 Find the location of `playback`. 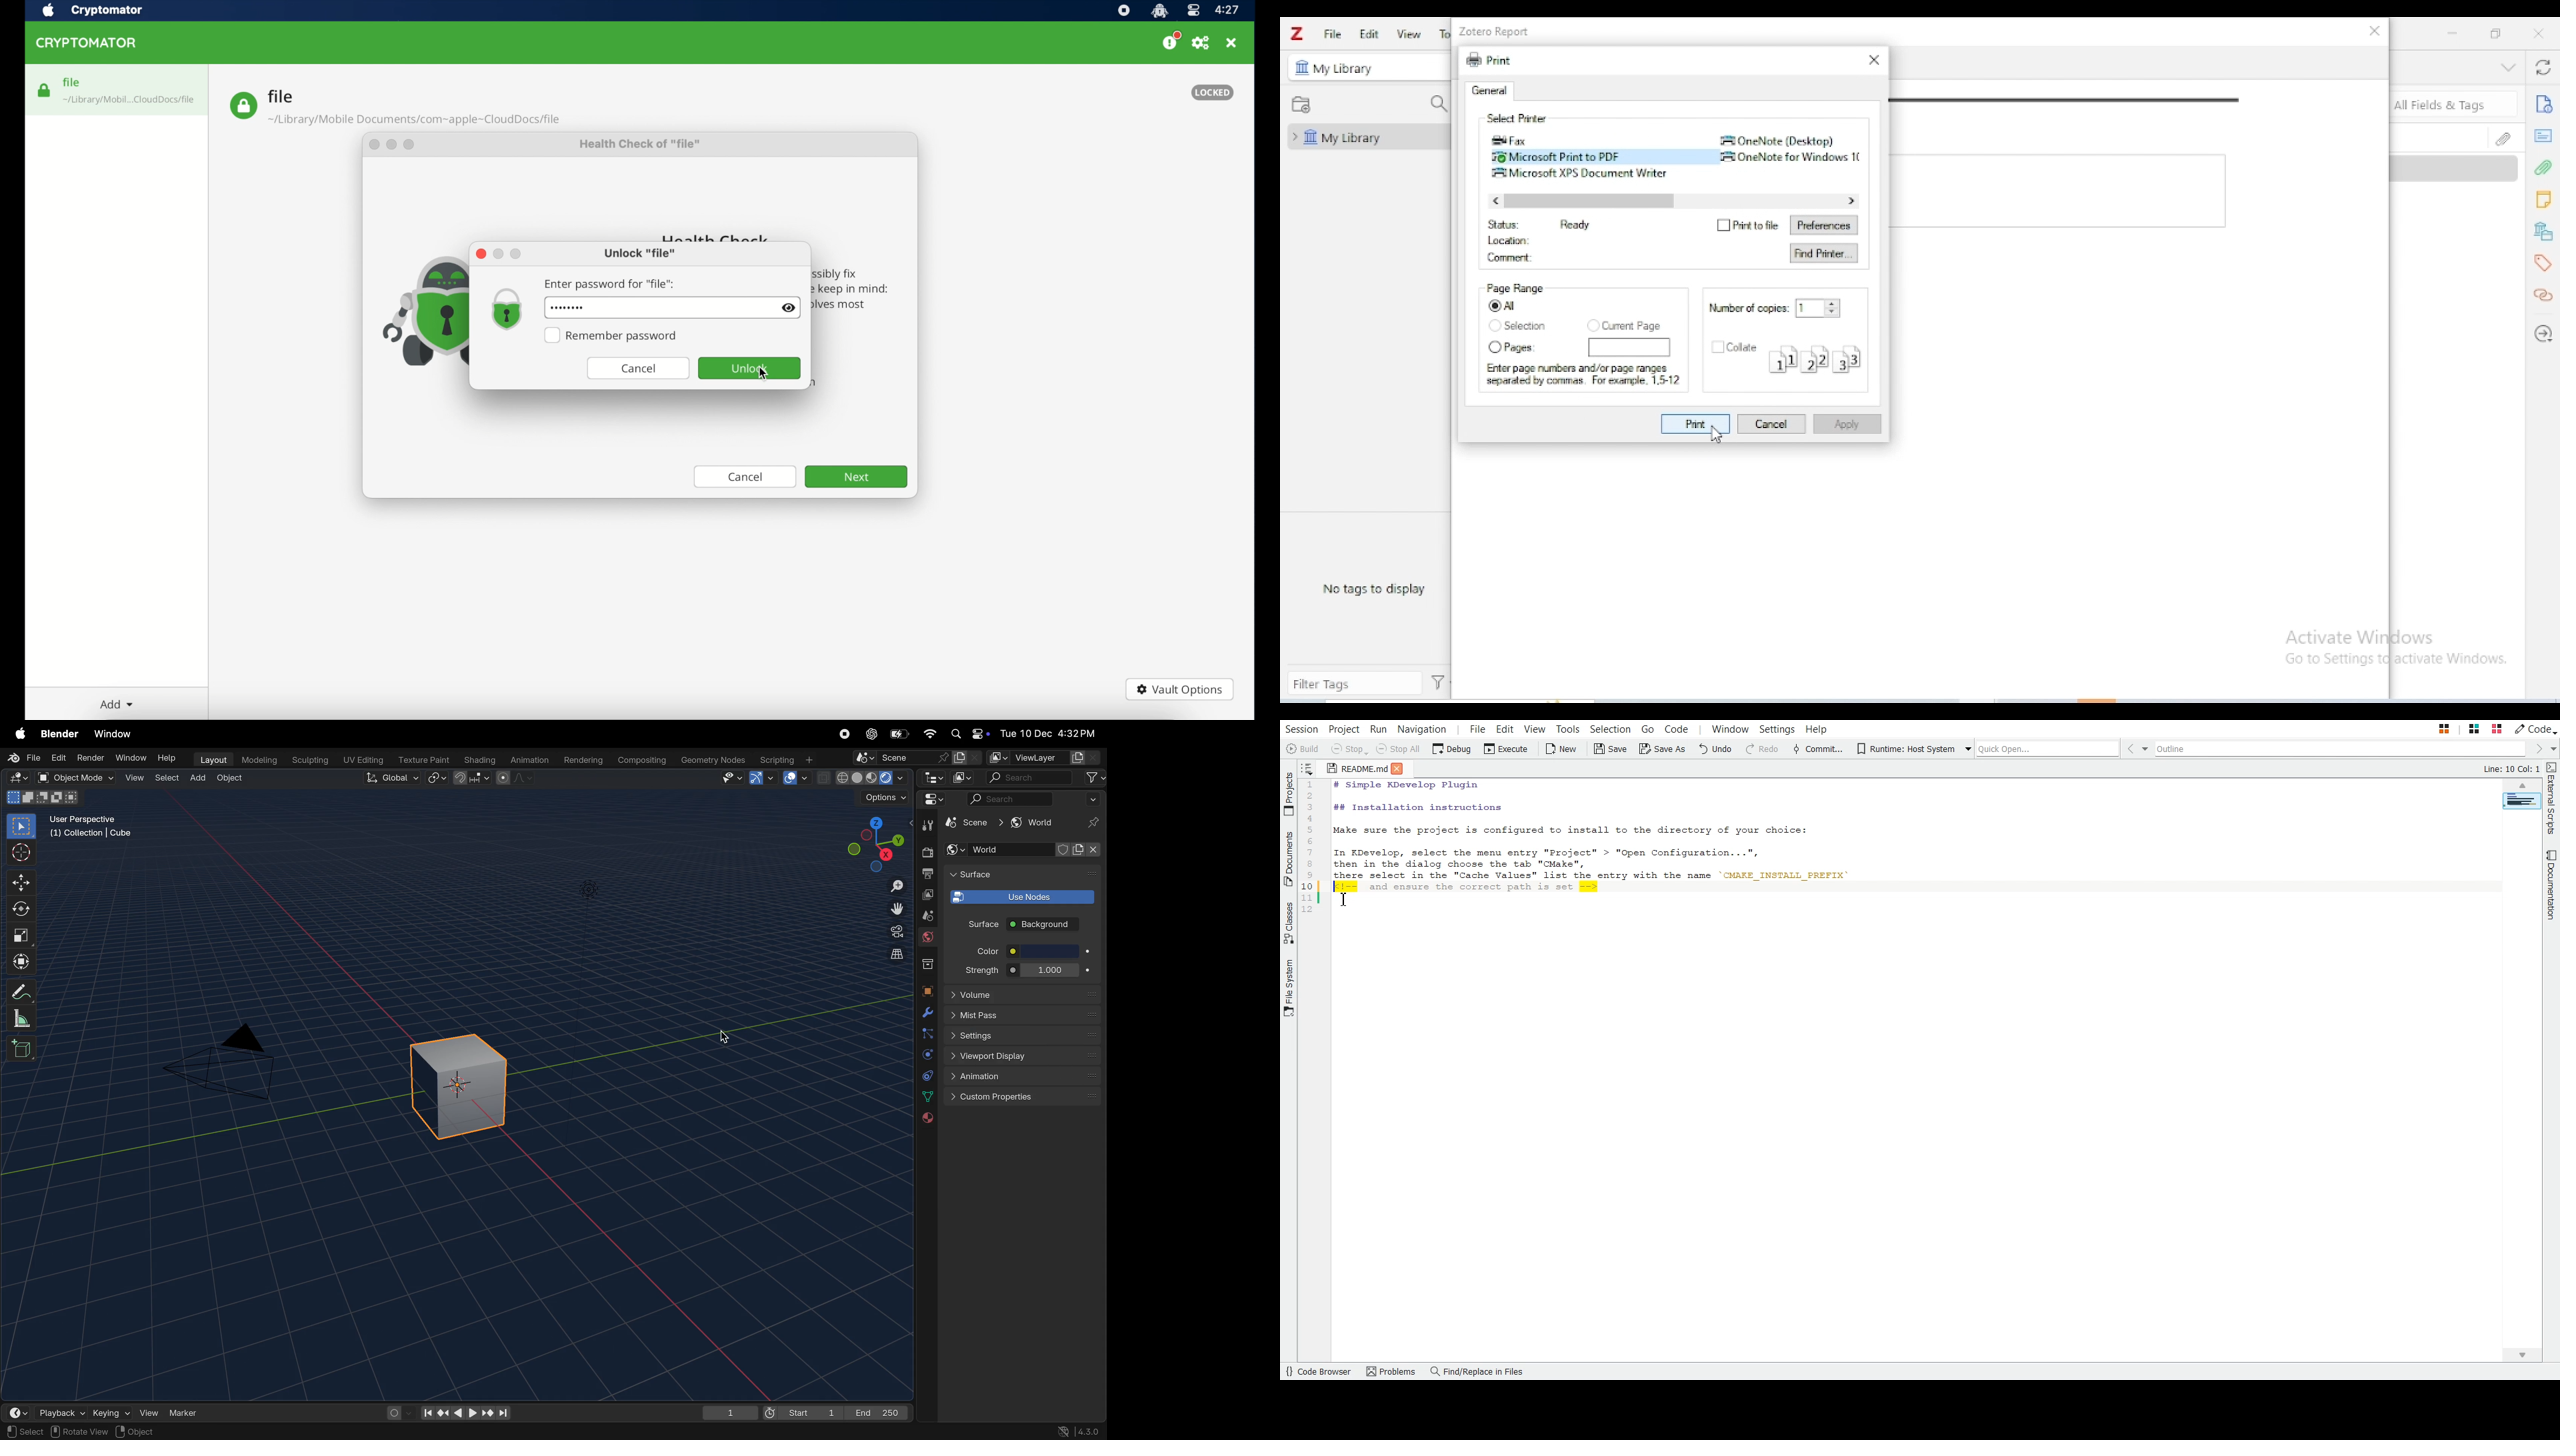

playback is located at coordinates (58, 1411).